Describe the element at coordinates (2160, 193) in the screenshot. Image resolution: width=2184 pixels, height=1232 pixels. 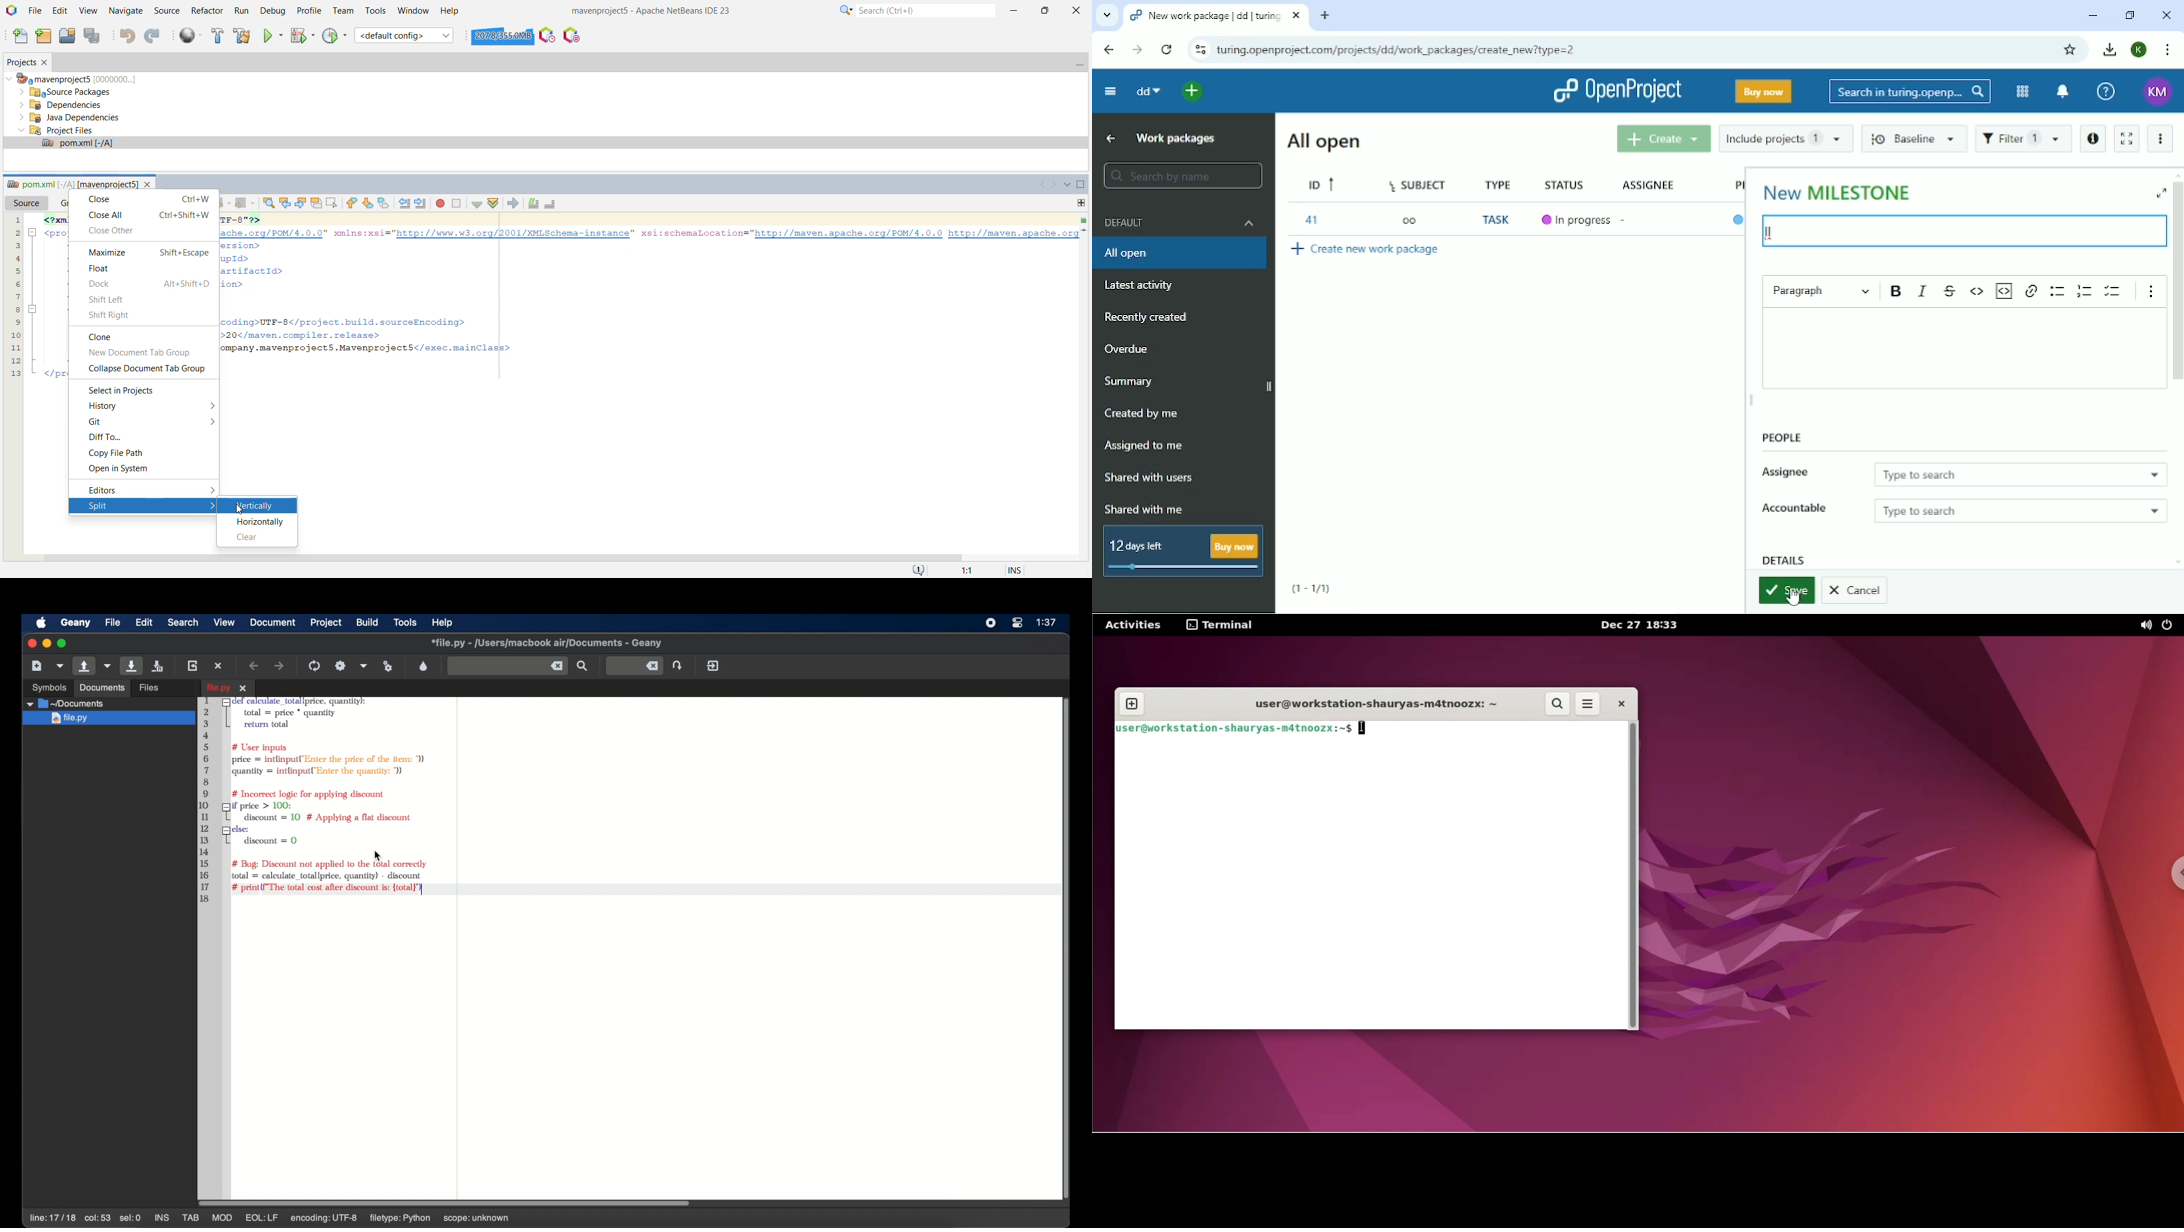
I see `Enlarge` at that location.